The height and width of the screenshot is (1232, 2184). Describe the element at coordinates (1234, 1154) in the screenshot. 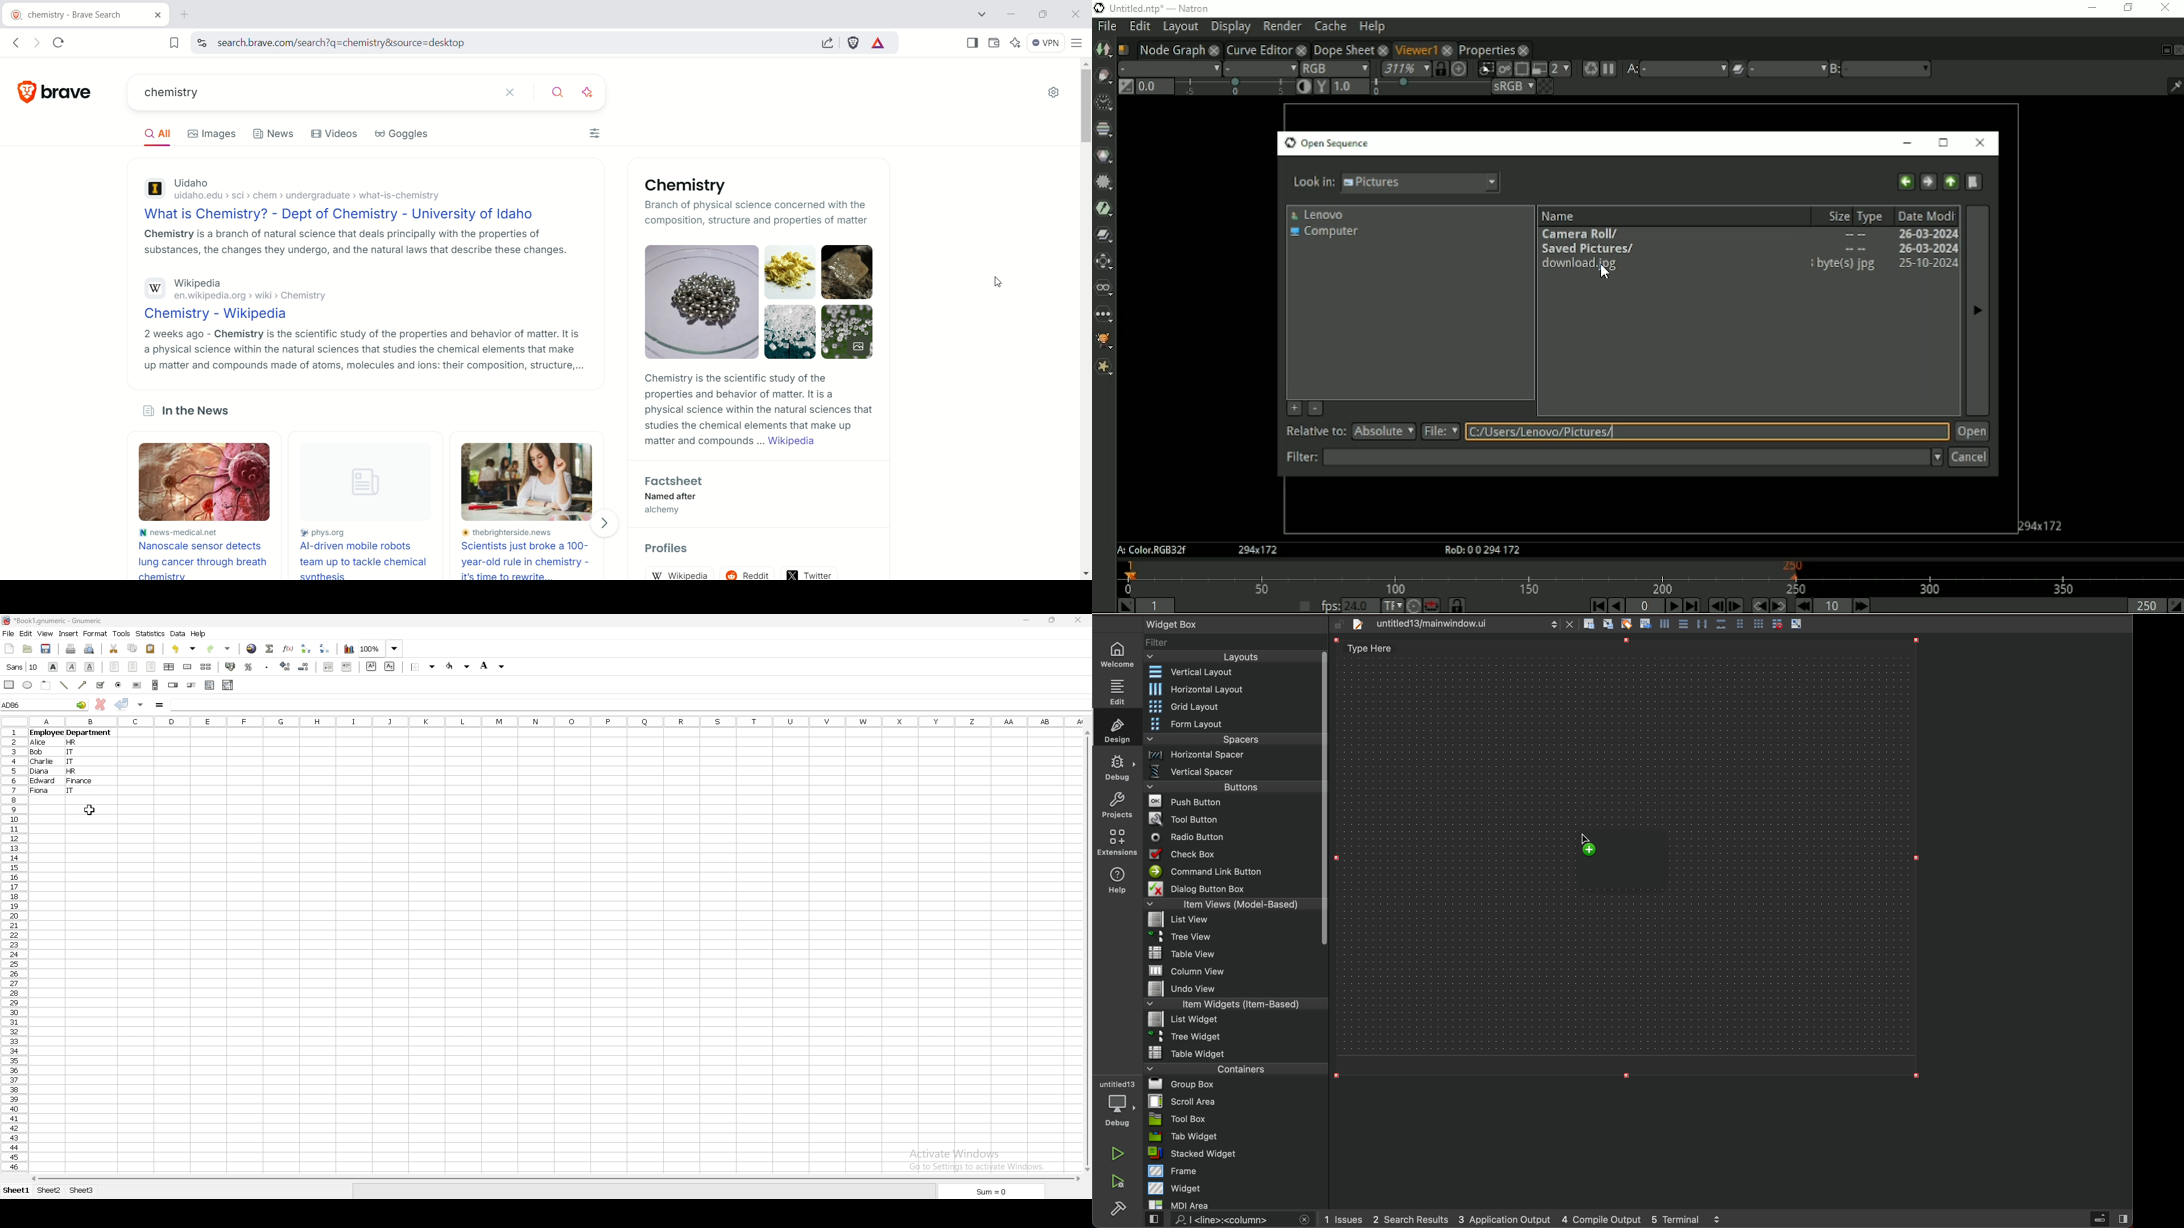

I see `stacked widget` at that location.